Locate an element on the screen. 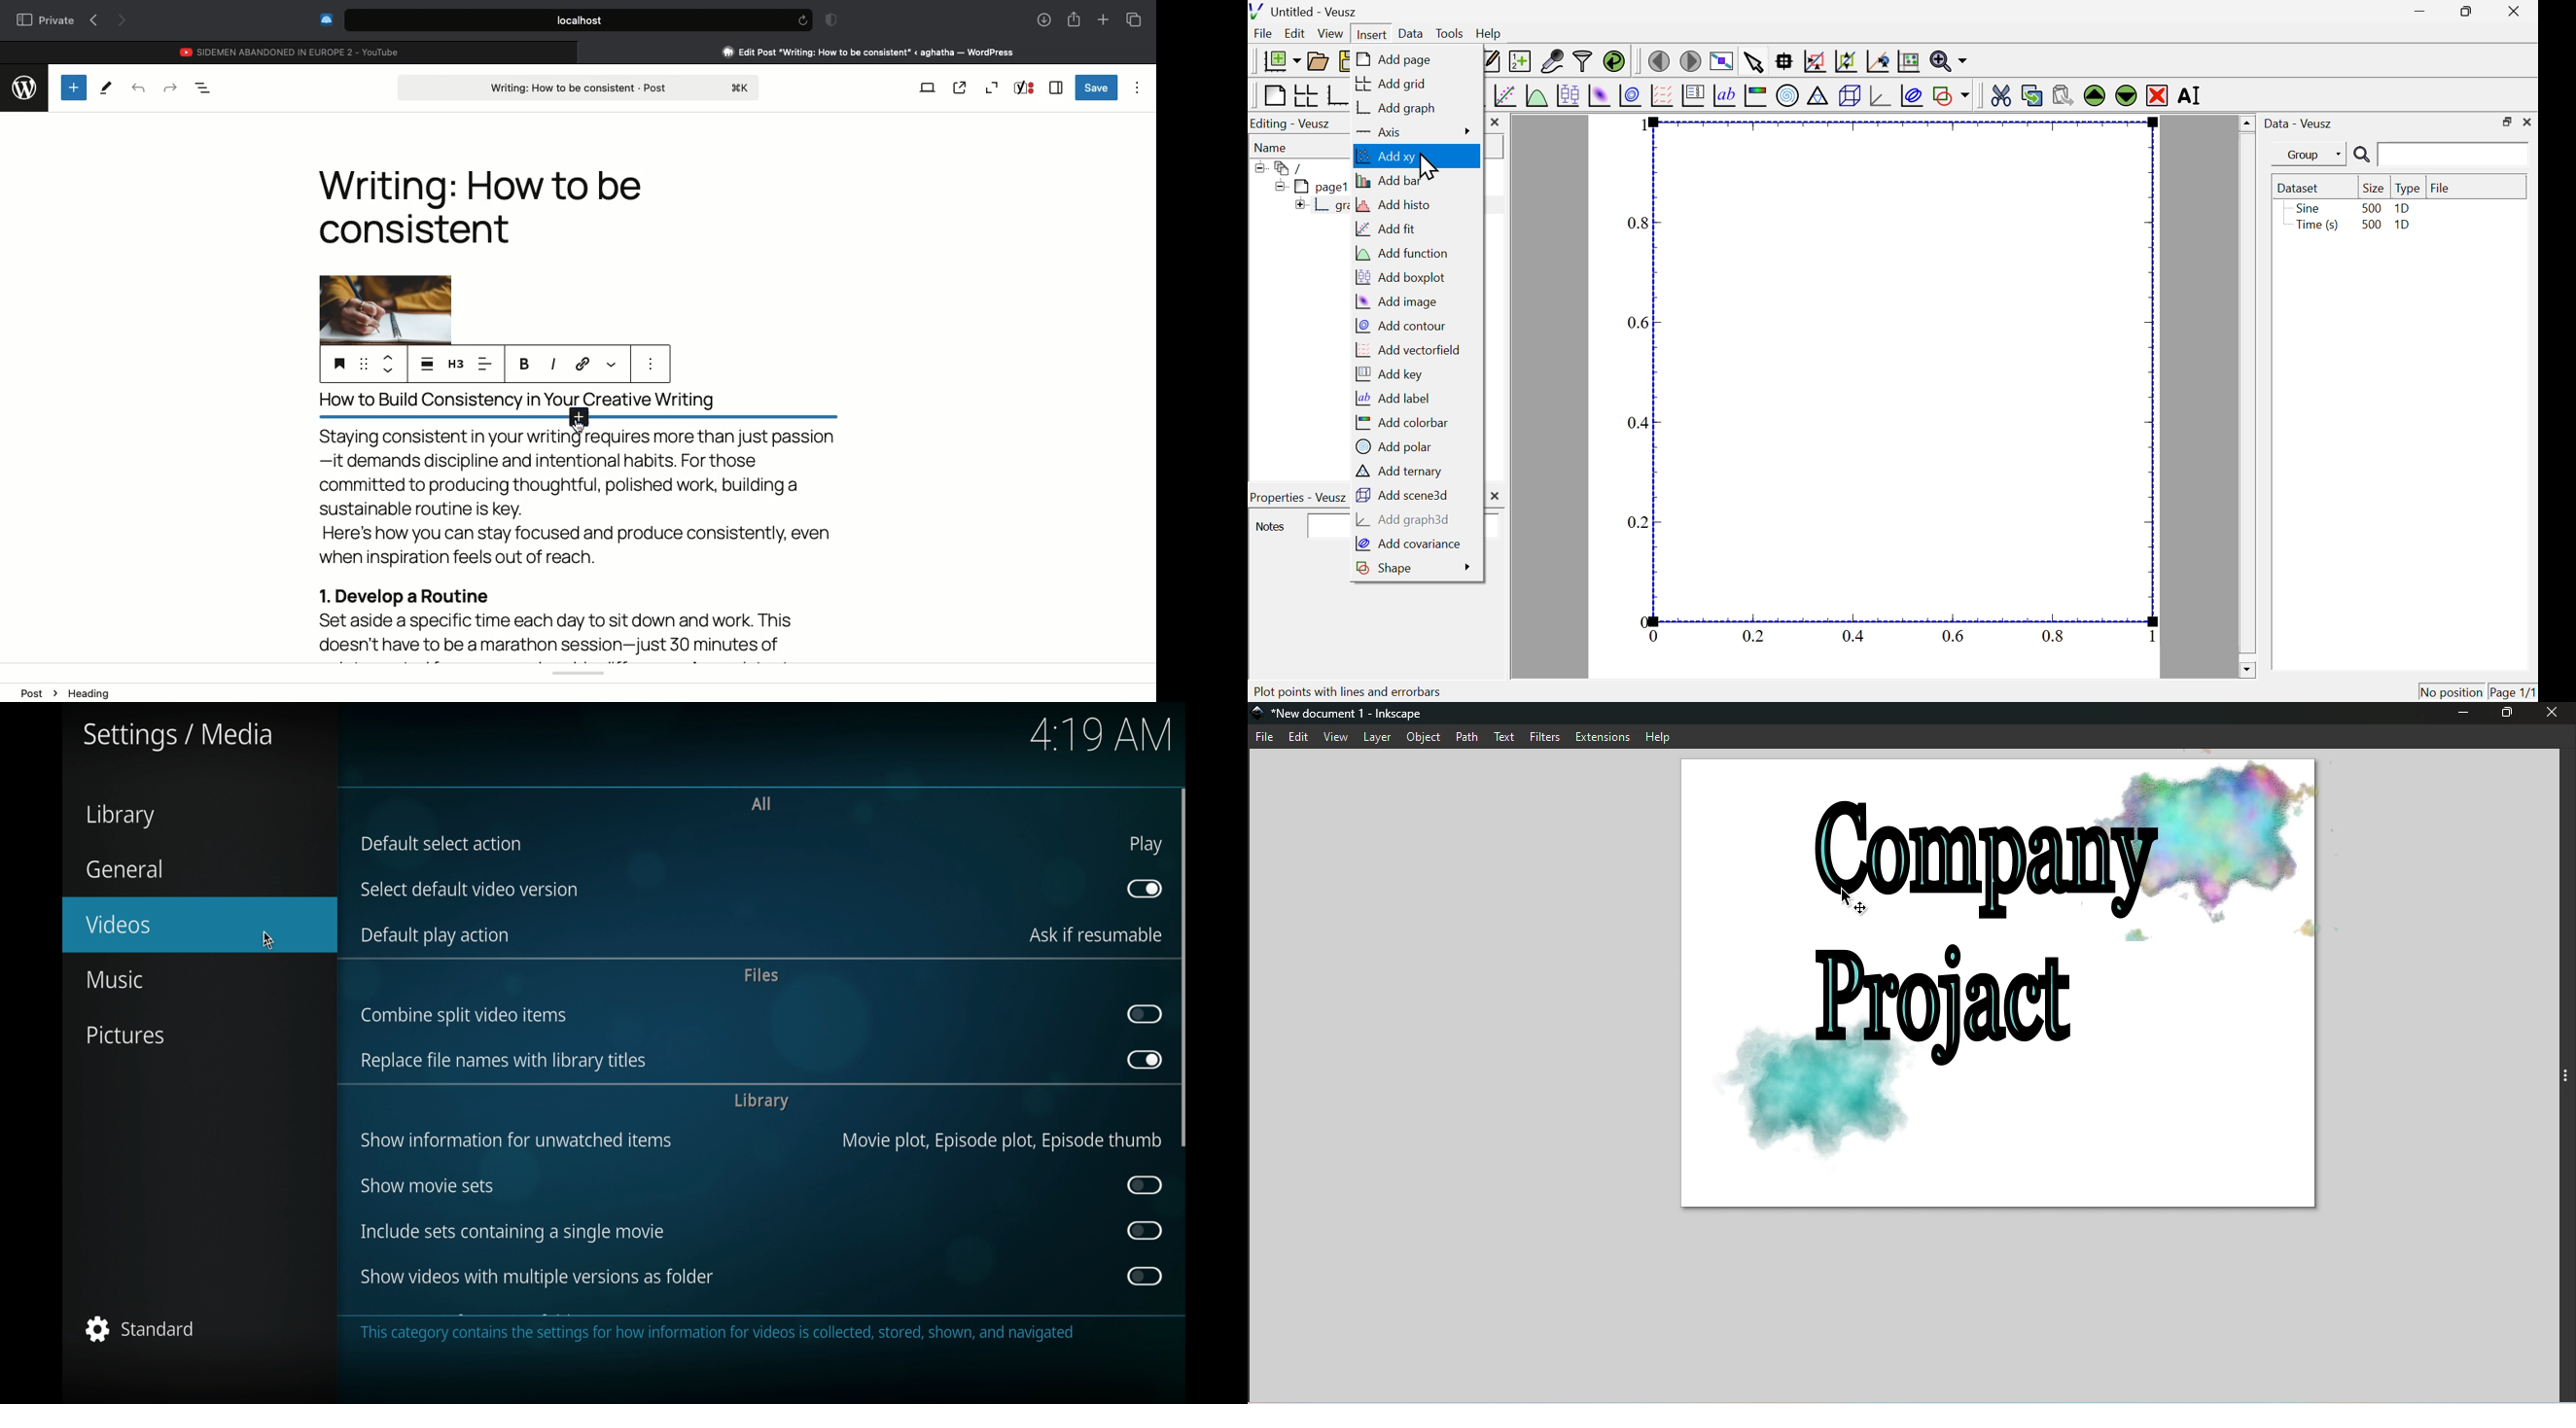 This screenshot has width=2576, height=1428. include sets is located at coordinates (514, 1232).